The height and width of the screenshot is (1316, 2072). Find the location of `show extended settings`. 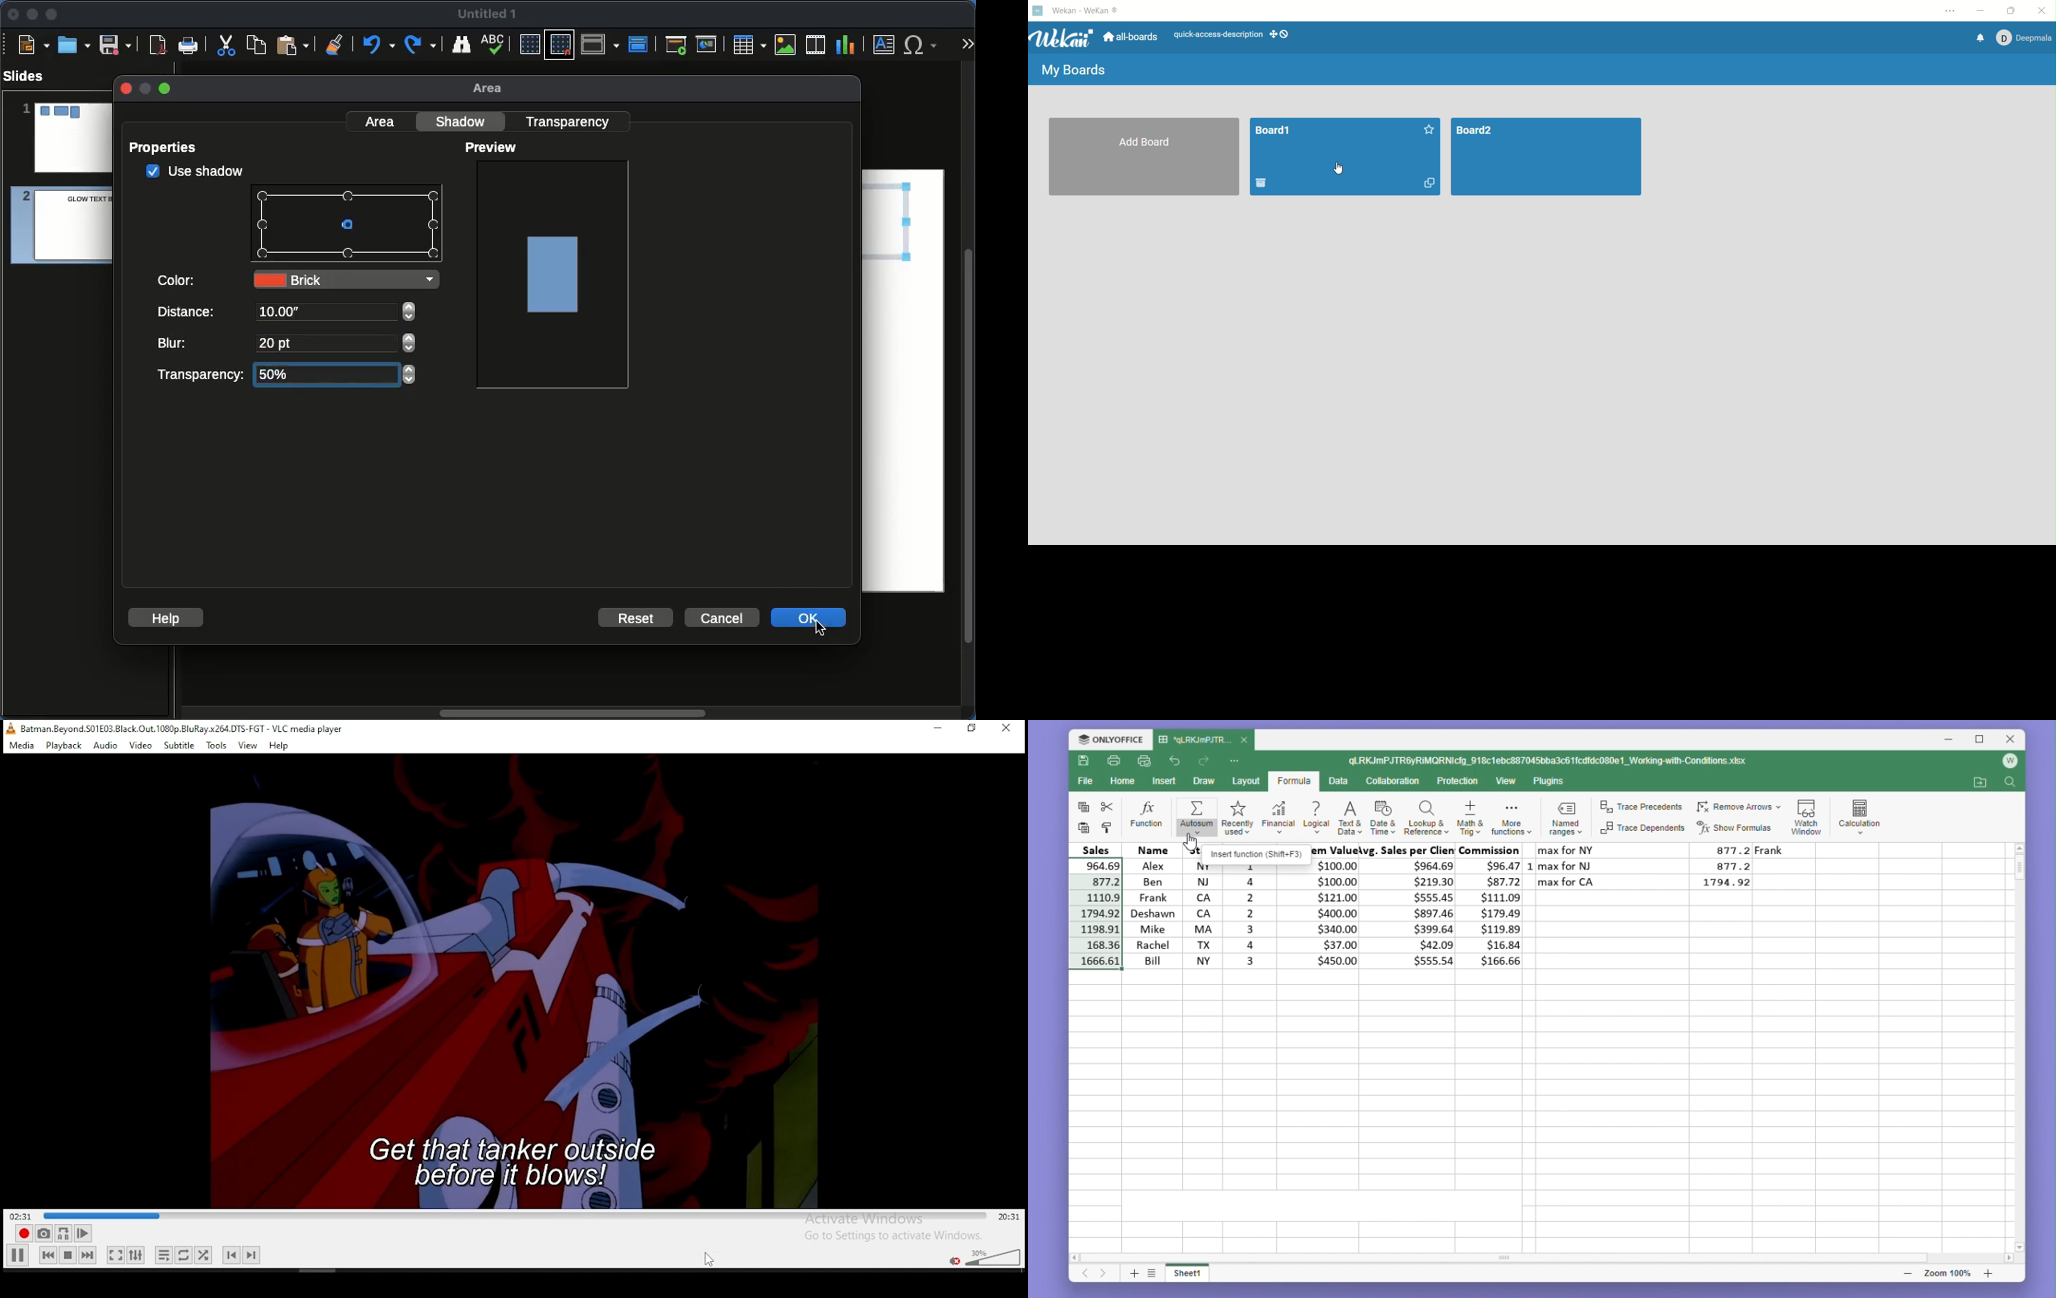

show extended settings is located at coordinates (137, 1255).